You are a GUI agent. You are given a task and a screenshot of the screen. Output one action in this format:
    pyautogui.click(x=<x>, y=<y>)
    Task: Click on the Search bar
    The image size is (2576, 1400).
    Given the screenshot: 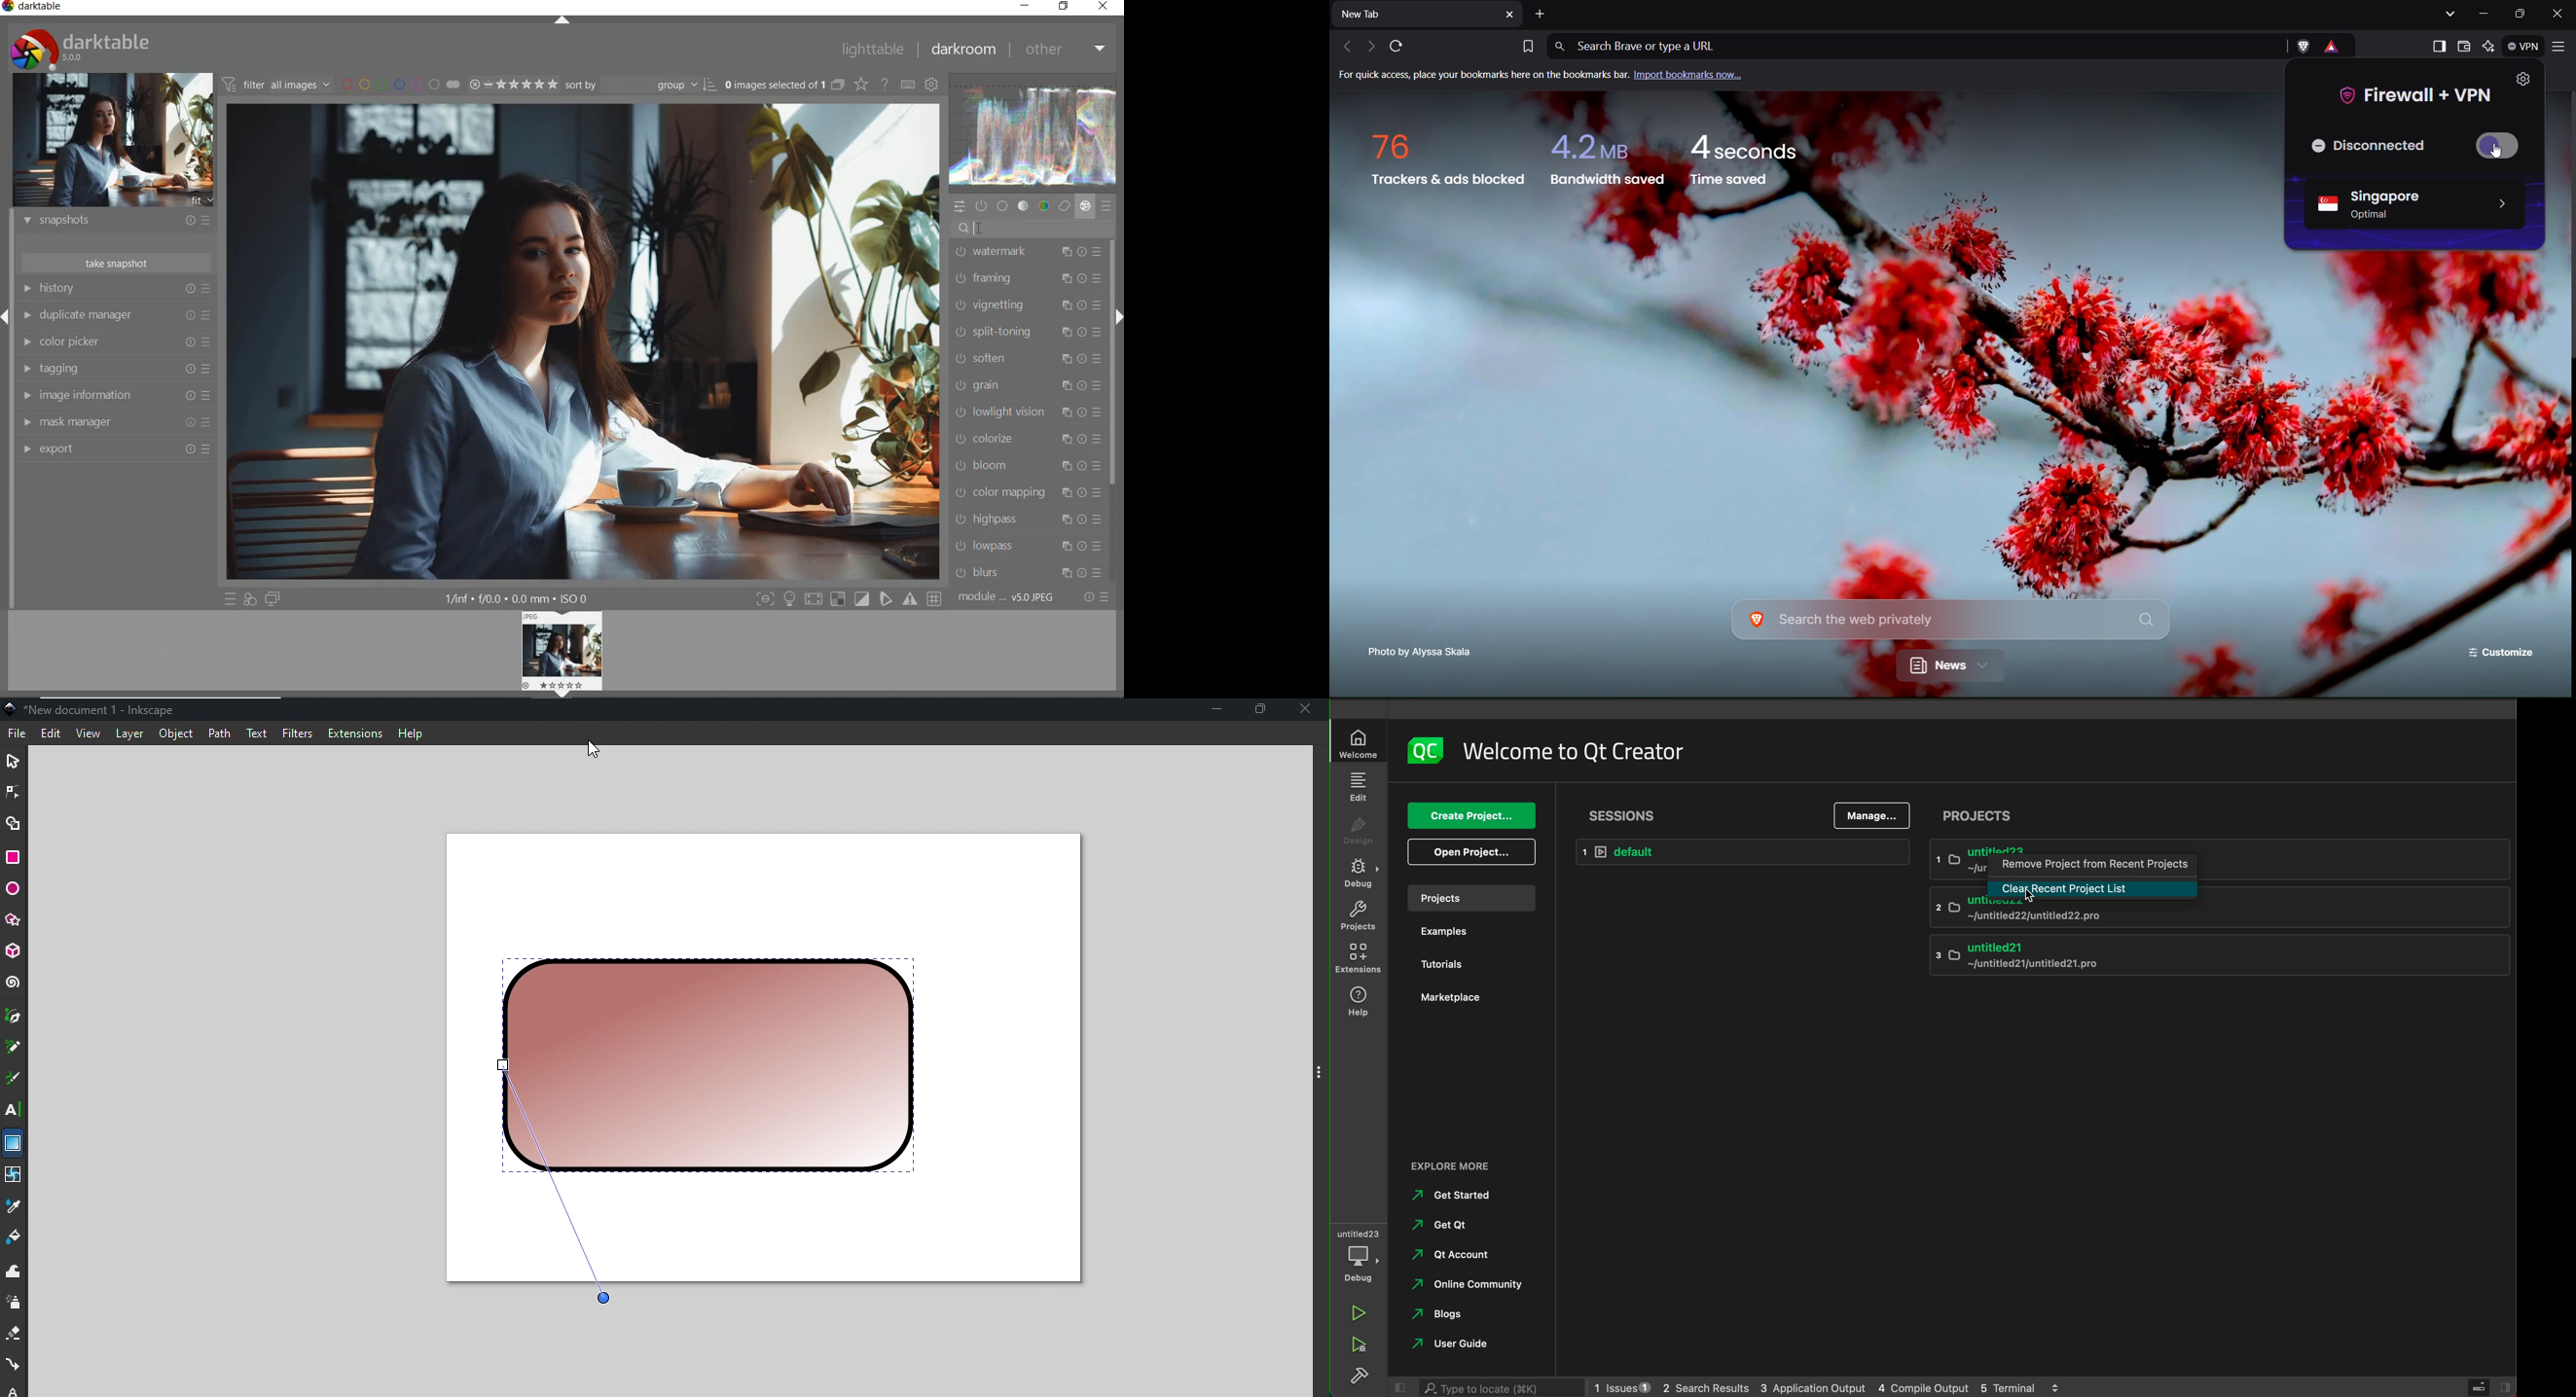 What is the action you would take?
    pyautogui.click(x=1952, y=618)
    